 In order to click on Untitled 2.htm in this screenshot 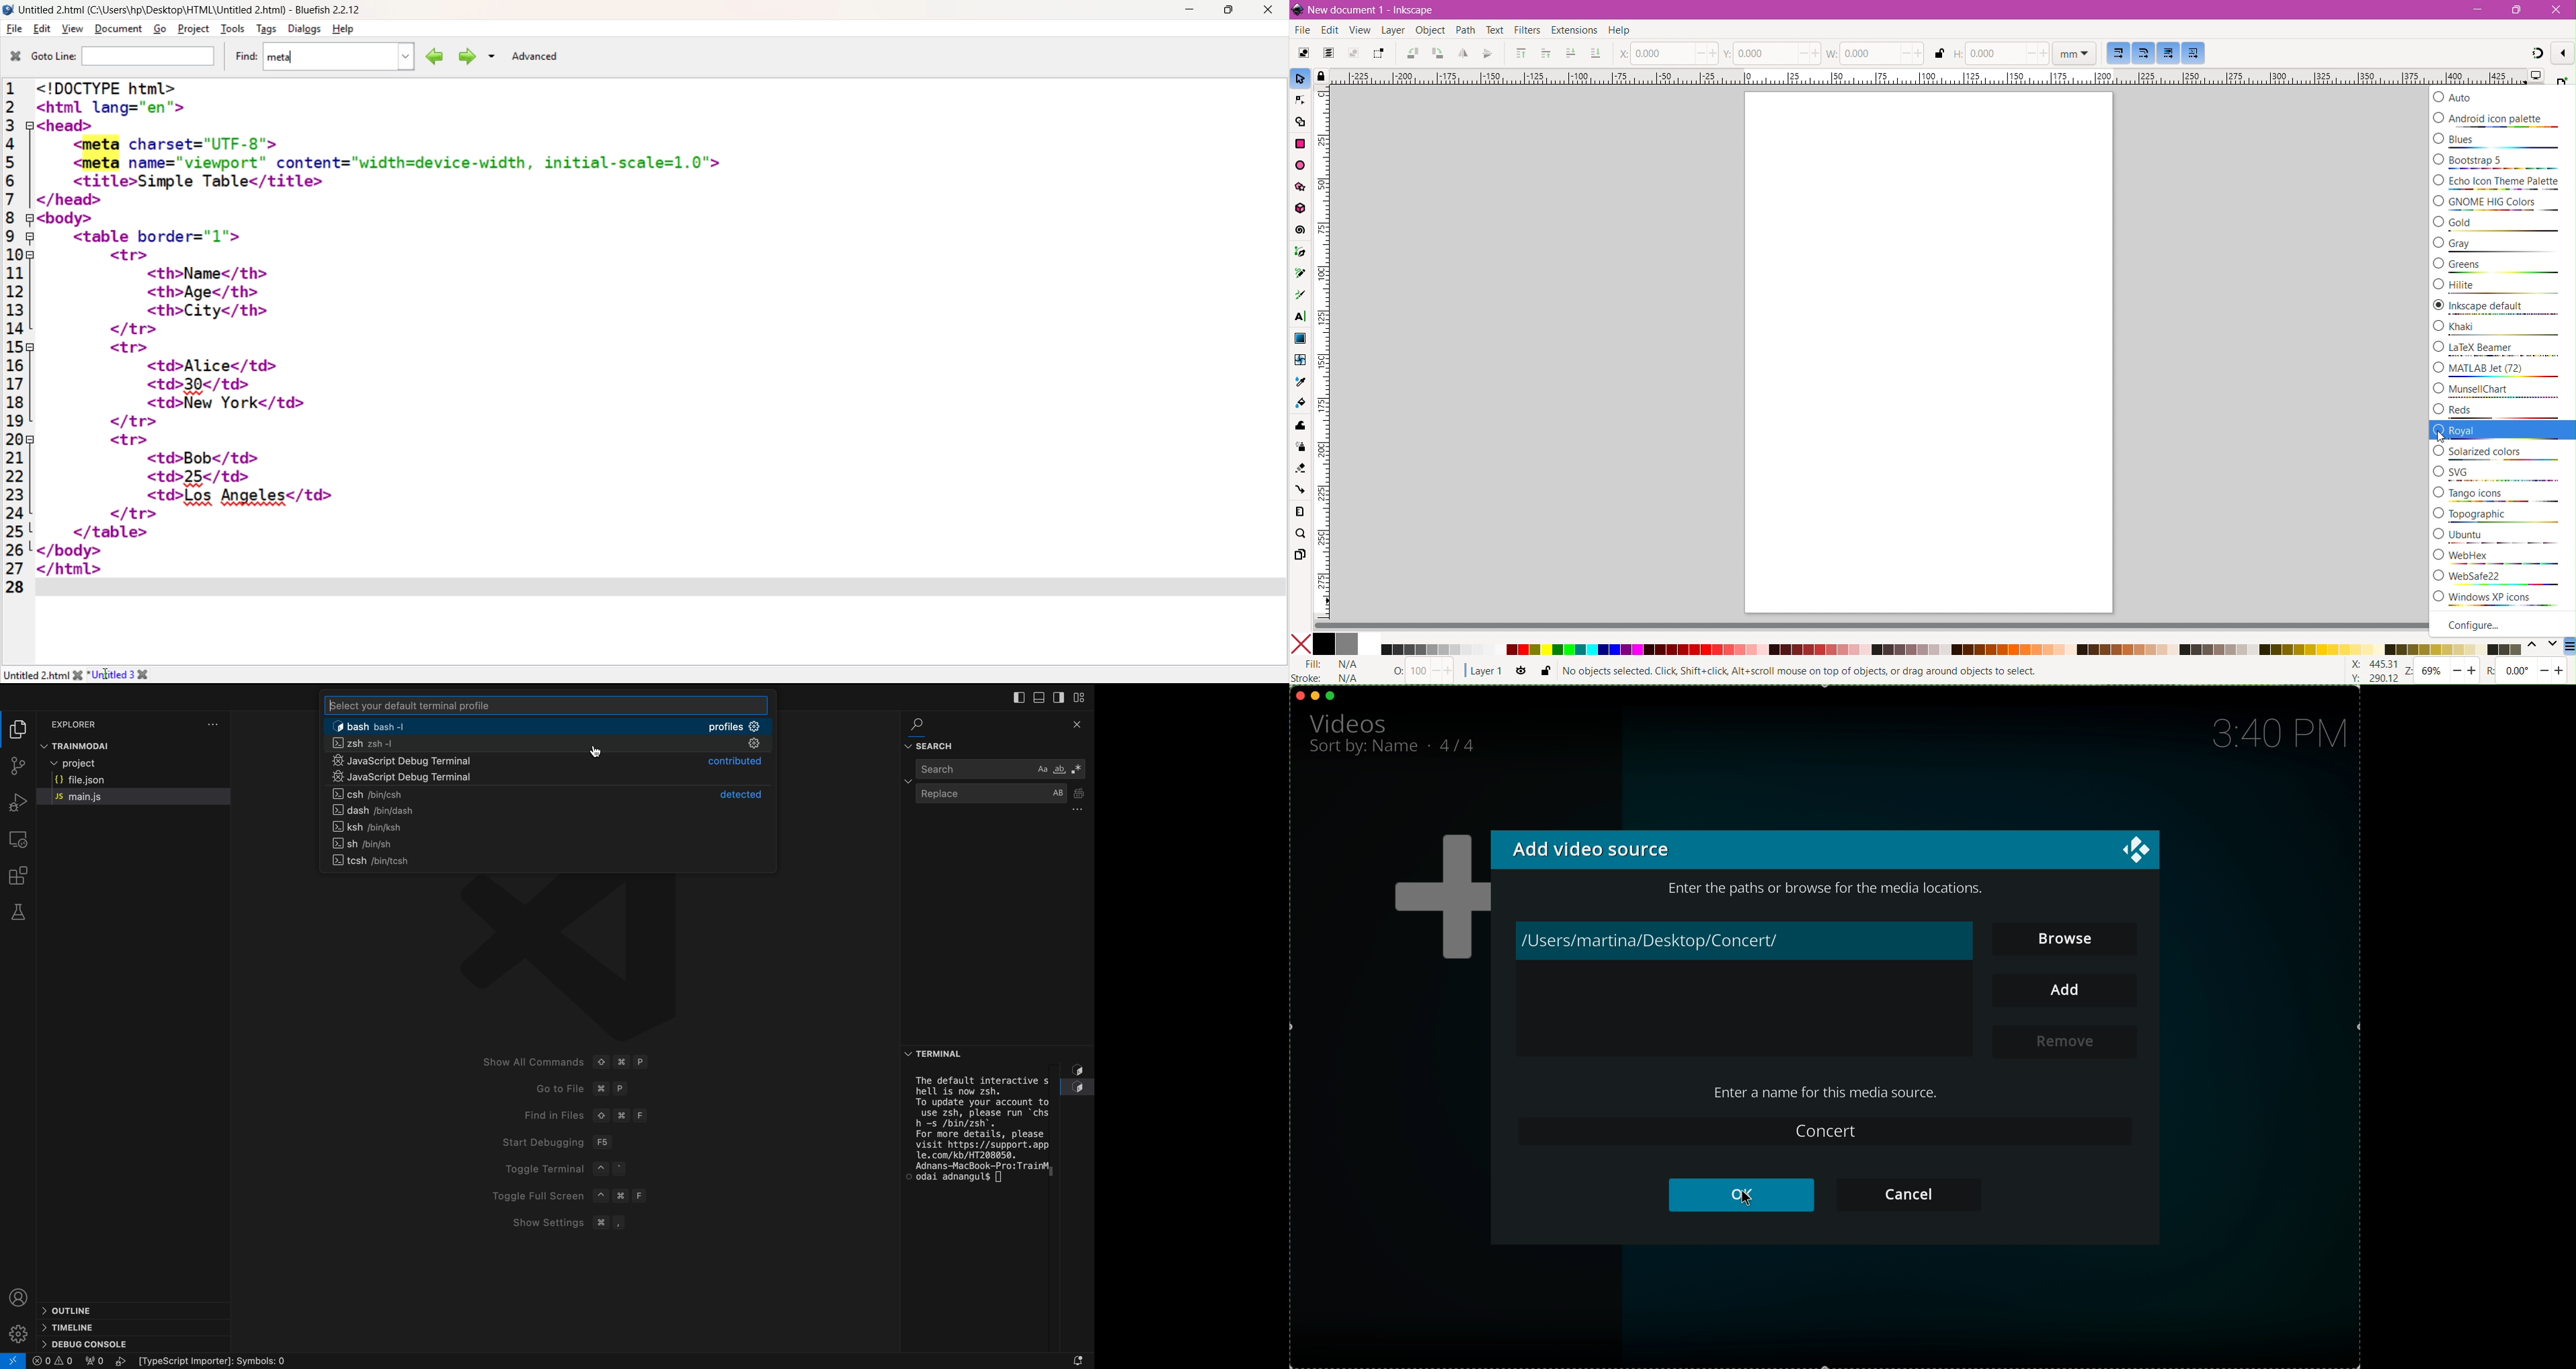, I will do `click(34, 676)`.